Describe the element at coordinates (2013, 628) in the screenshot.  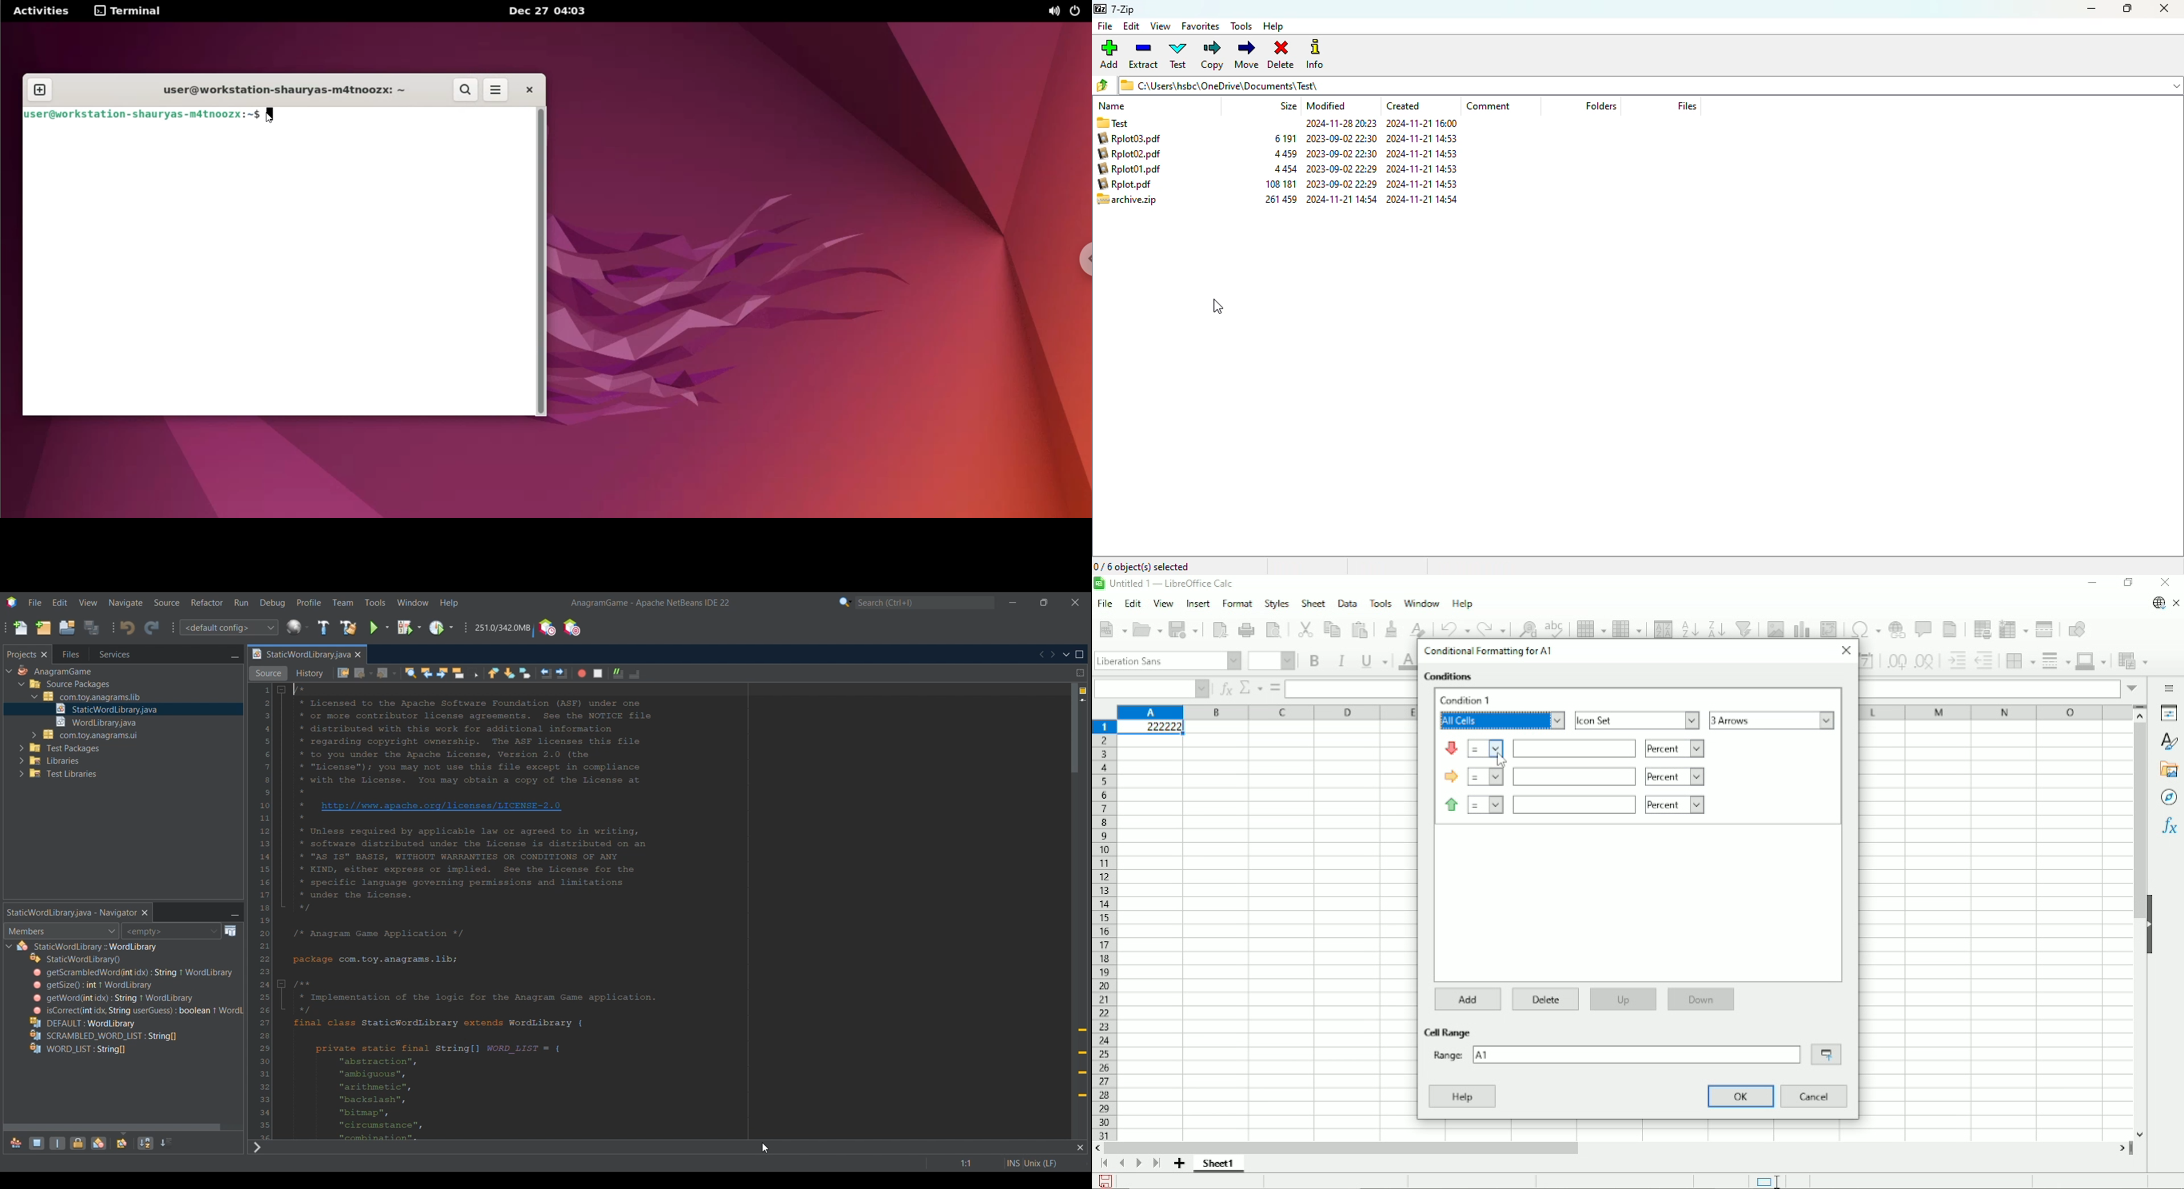
I see `Freeze columns and rows` at that location.